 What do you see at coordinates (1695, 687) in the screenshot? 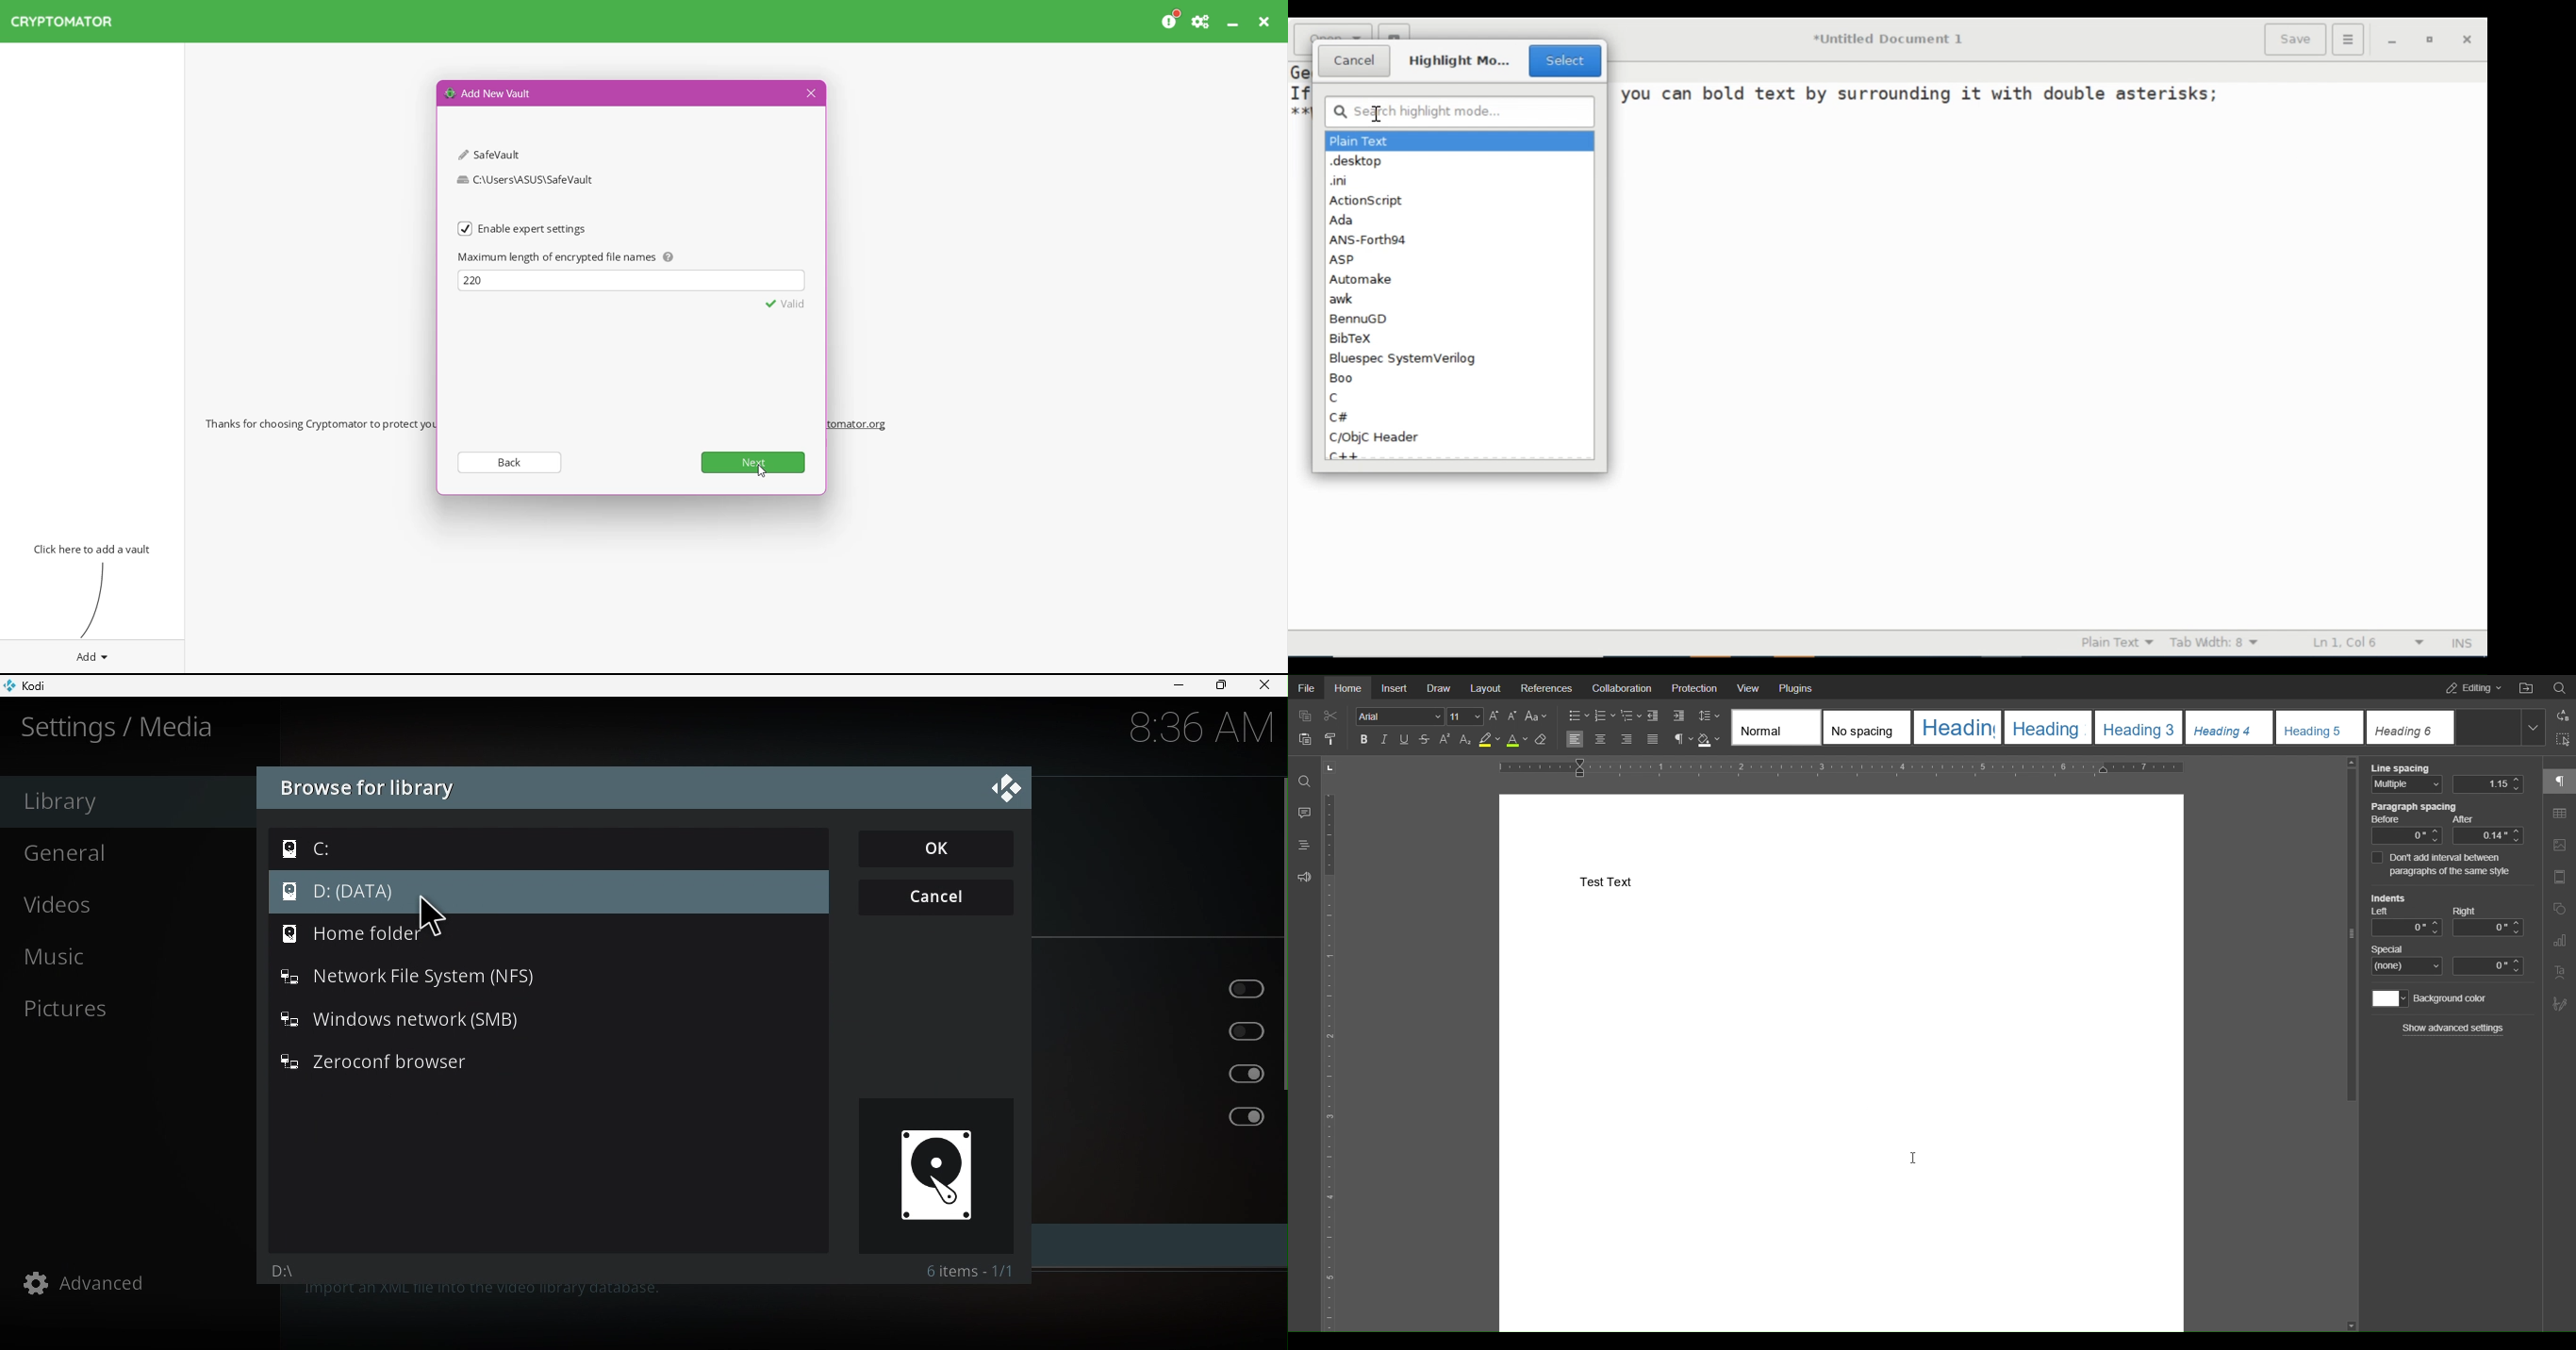
I see `Protection` at bounding box center [1695, 687].